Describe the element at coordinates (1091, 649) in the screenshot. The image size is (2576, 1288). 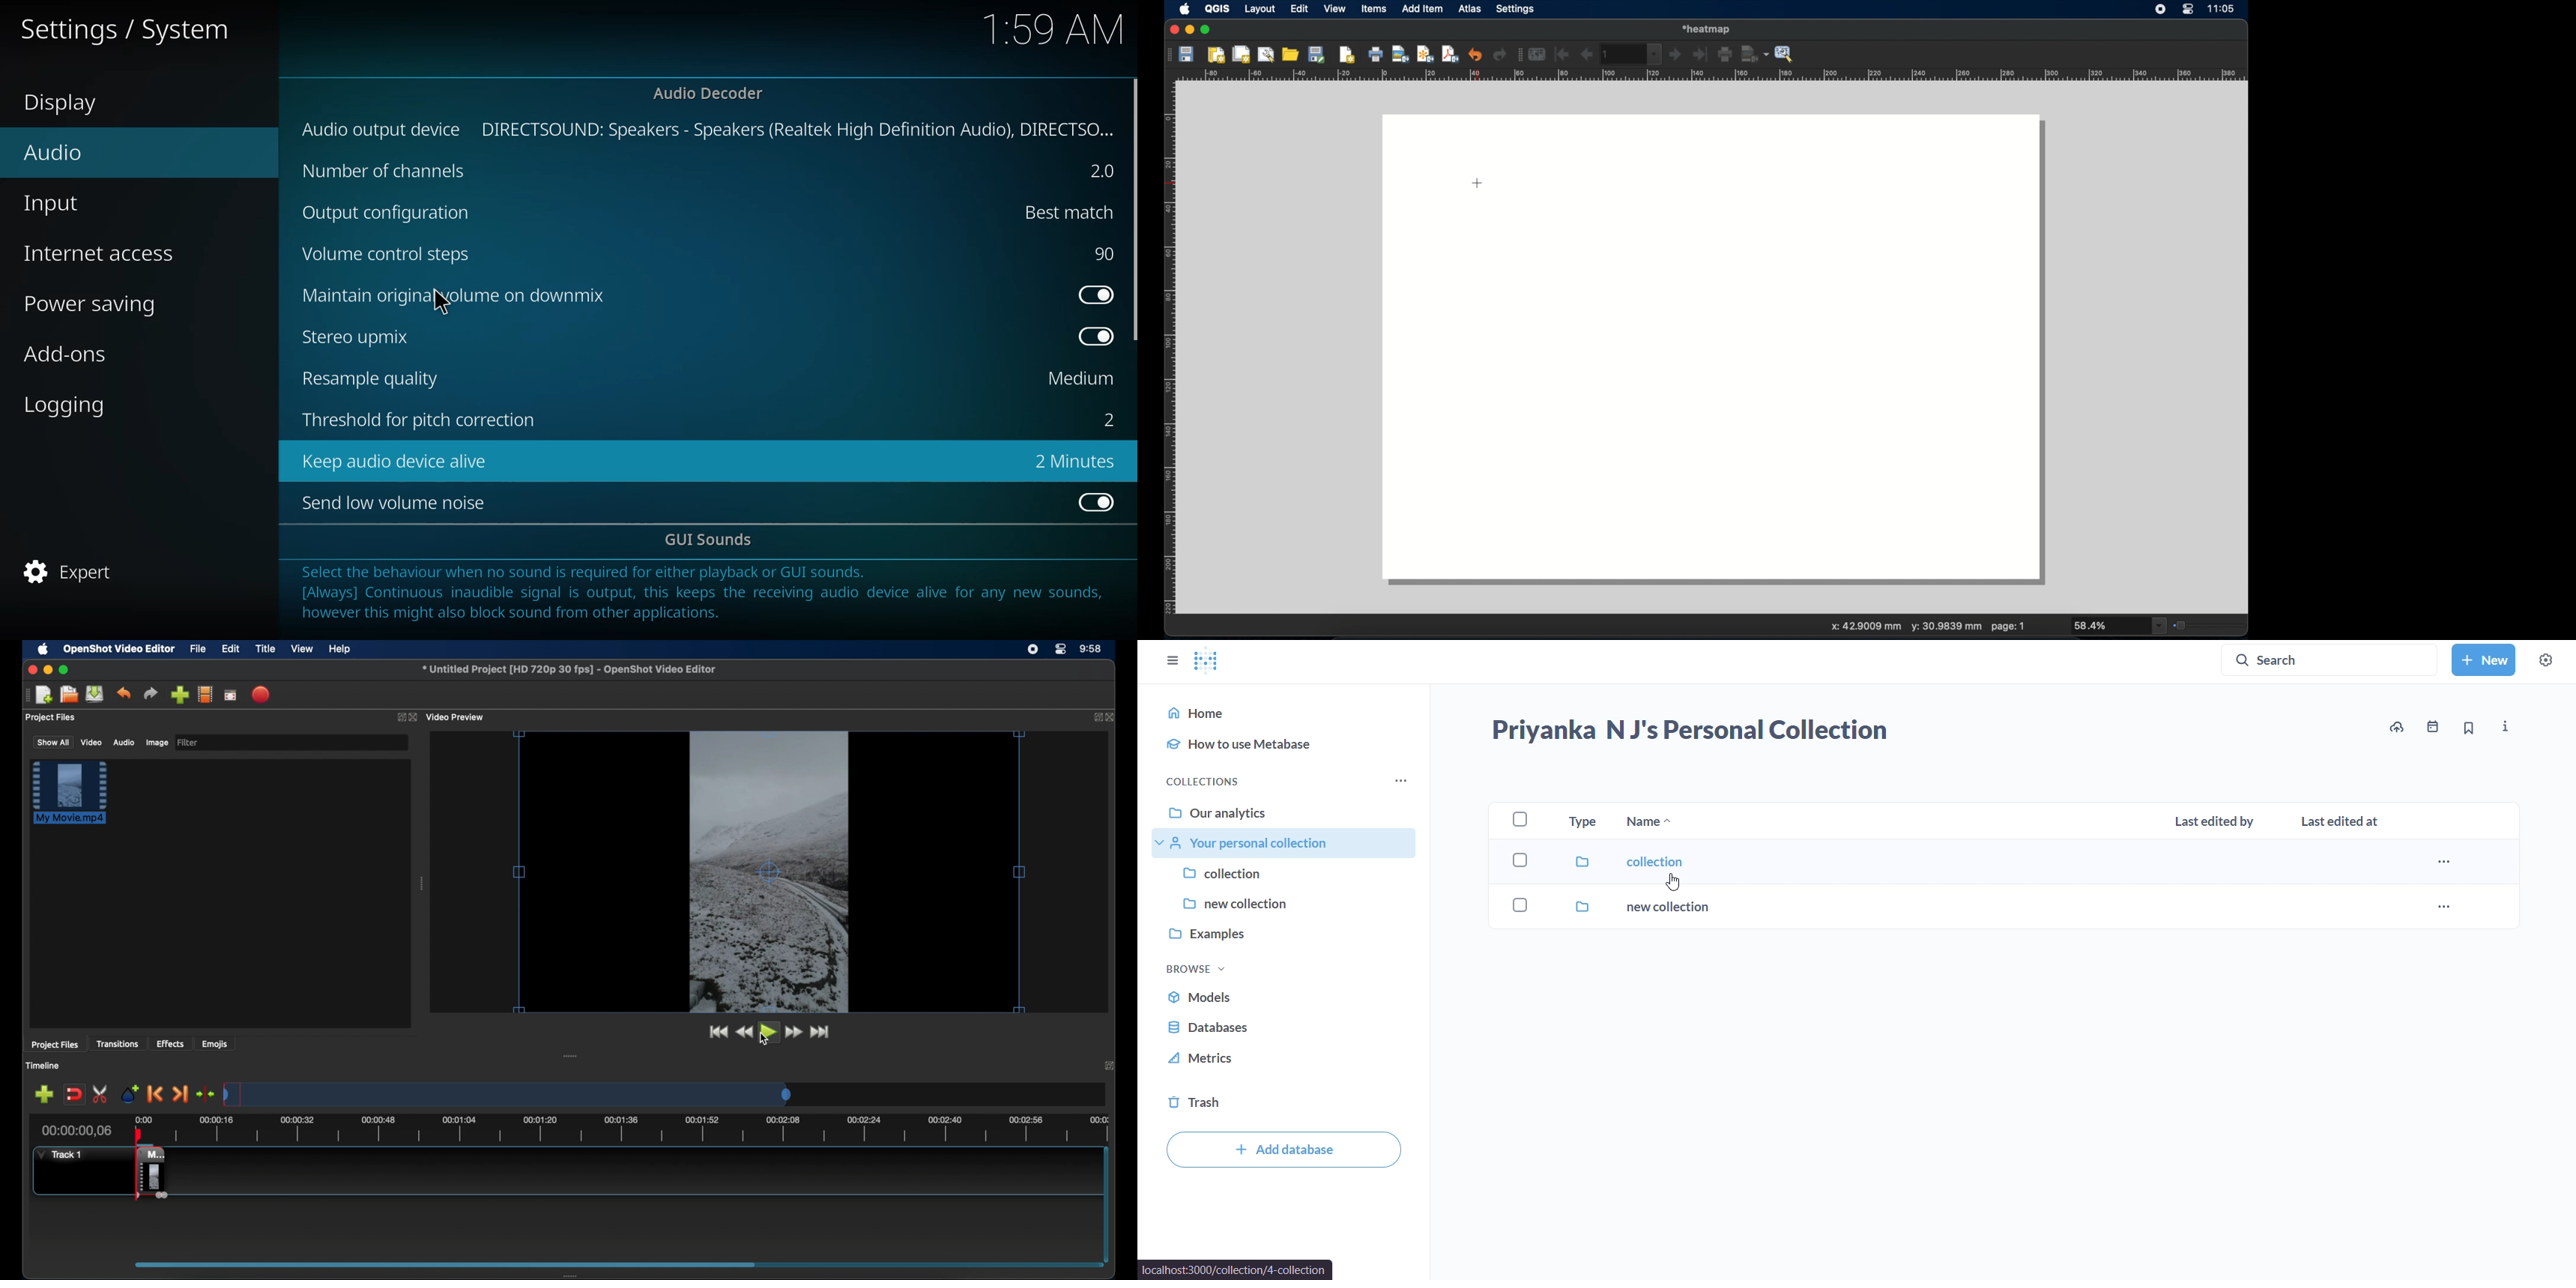
I see `time` at that location.